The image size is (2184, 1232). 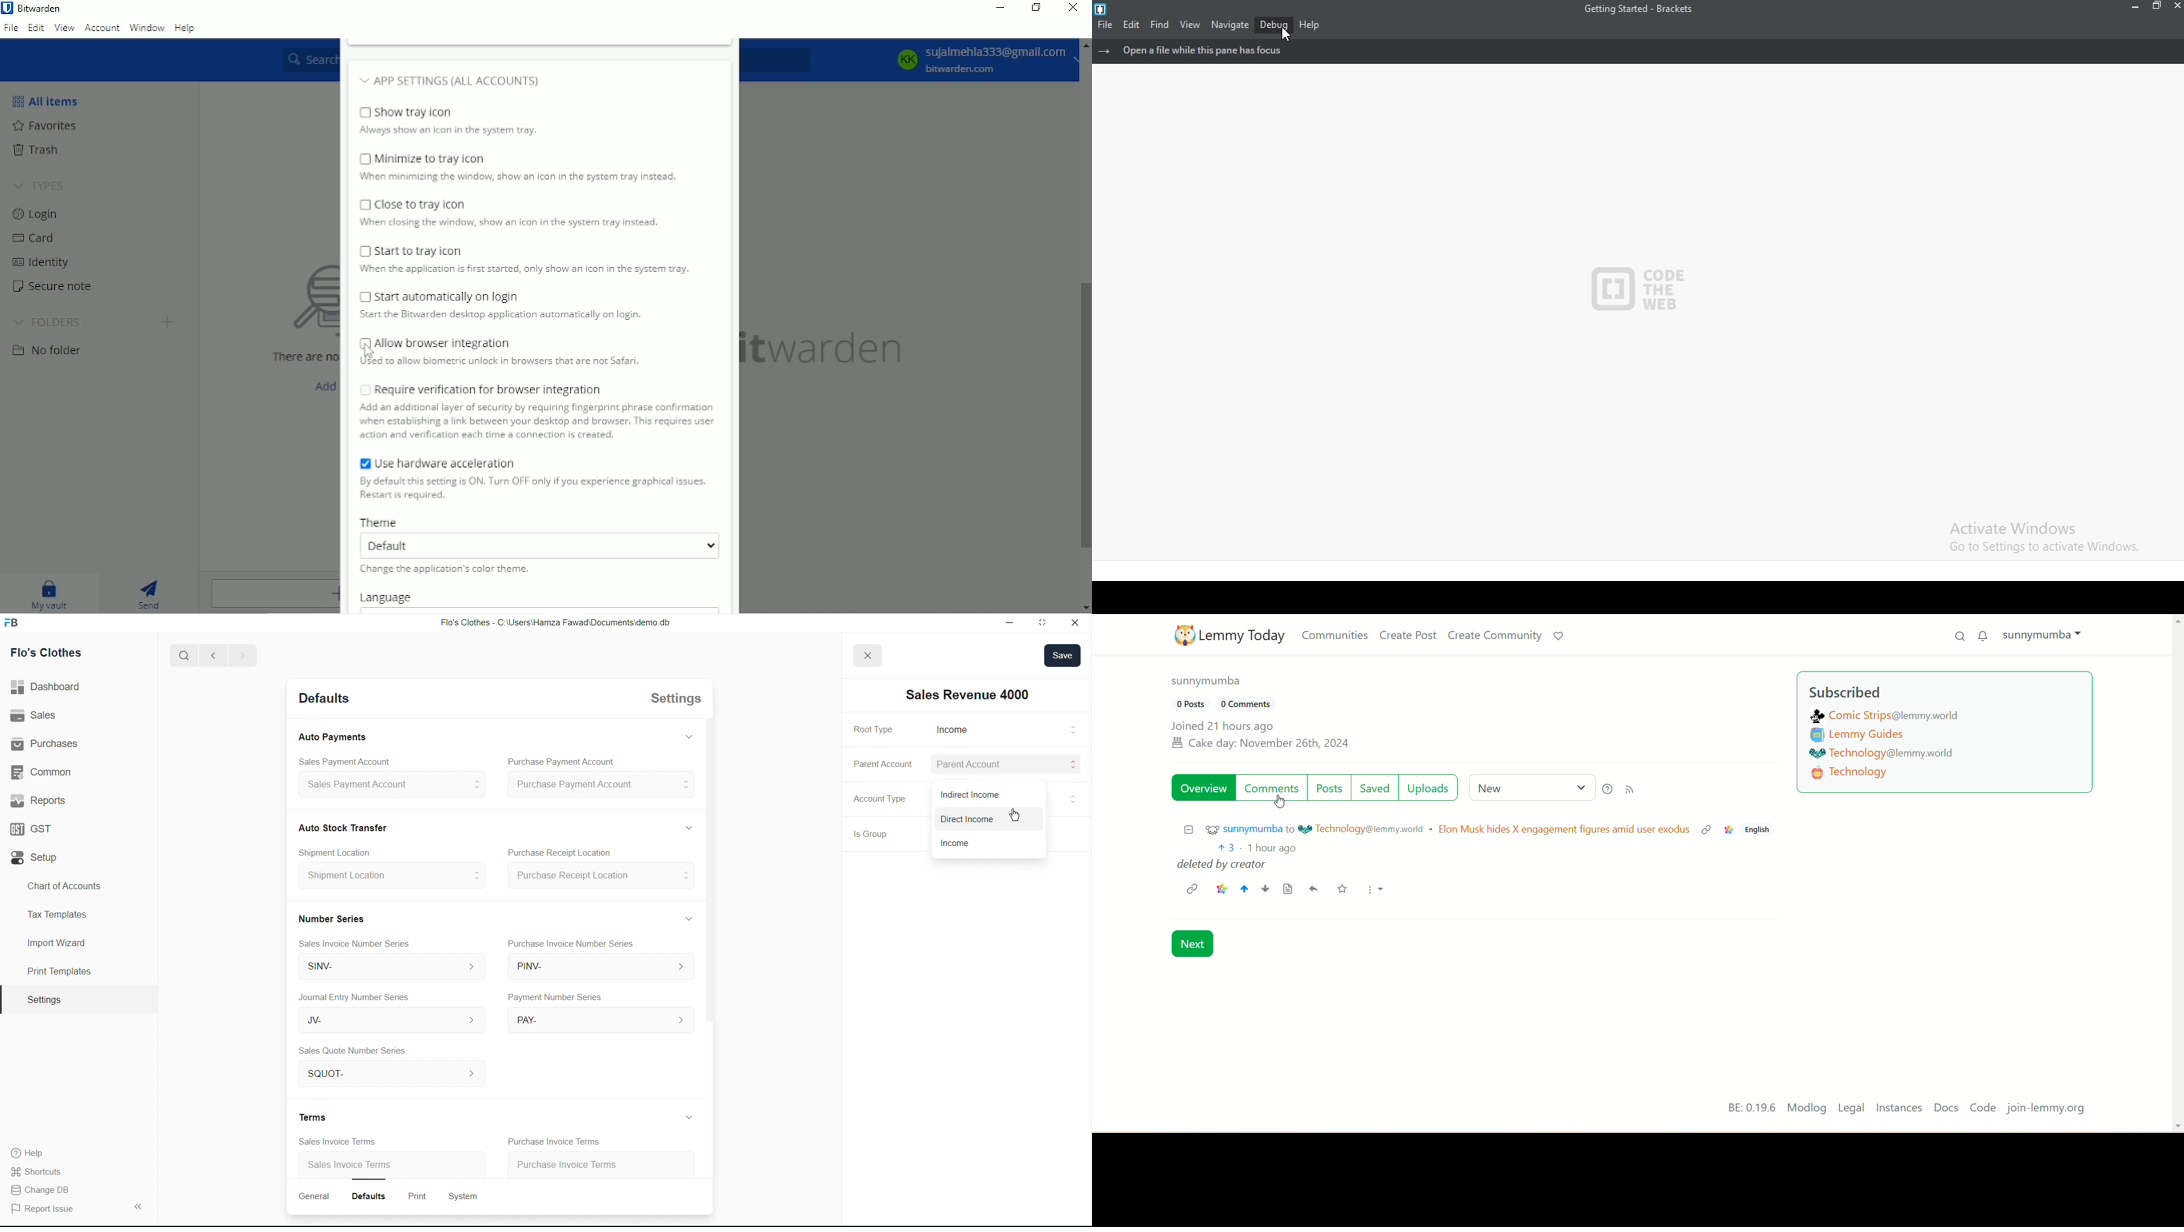 What do you see at coordinates (1279, 804) in the screenshot?
I see `Pointer` at bounding box center [1279, 804].